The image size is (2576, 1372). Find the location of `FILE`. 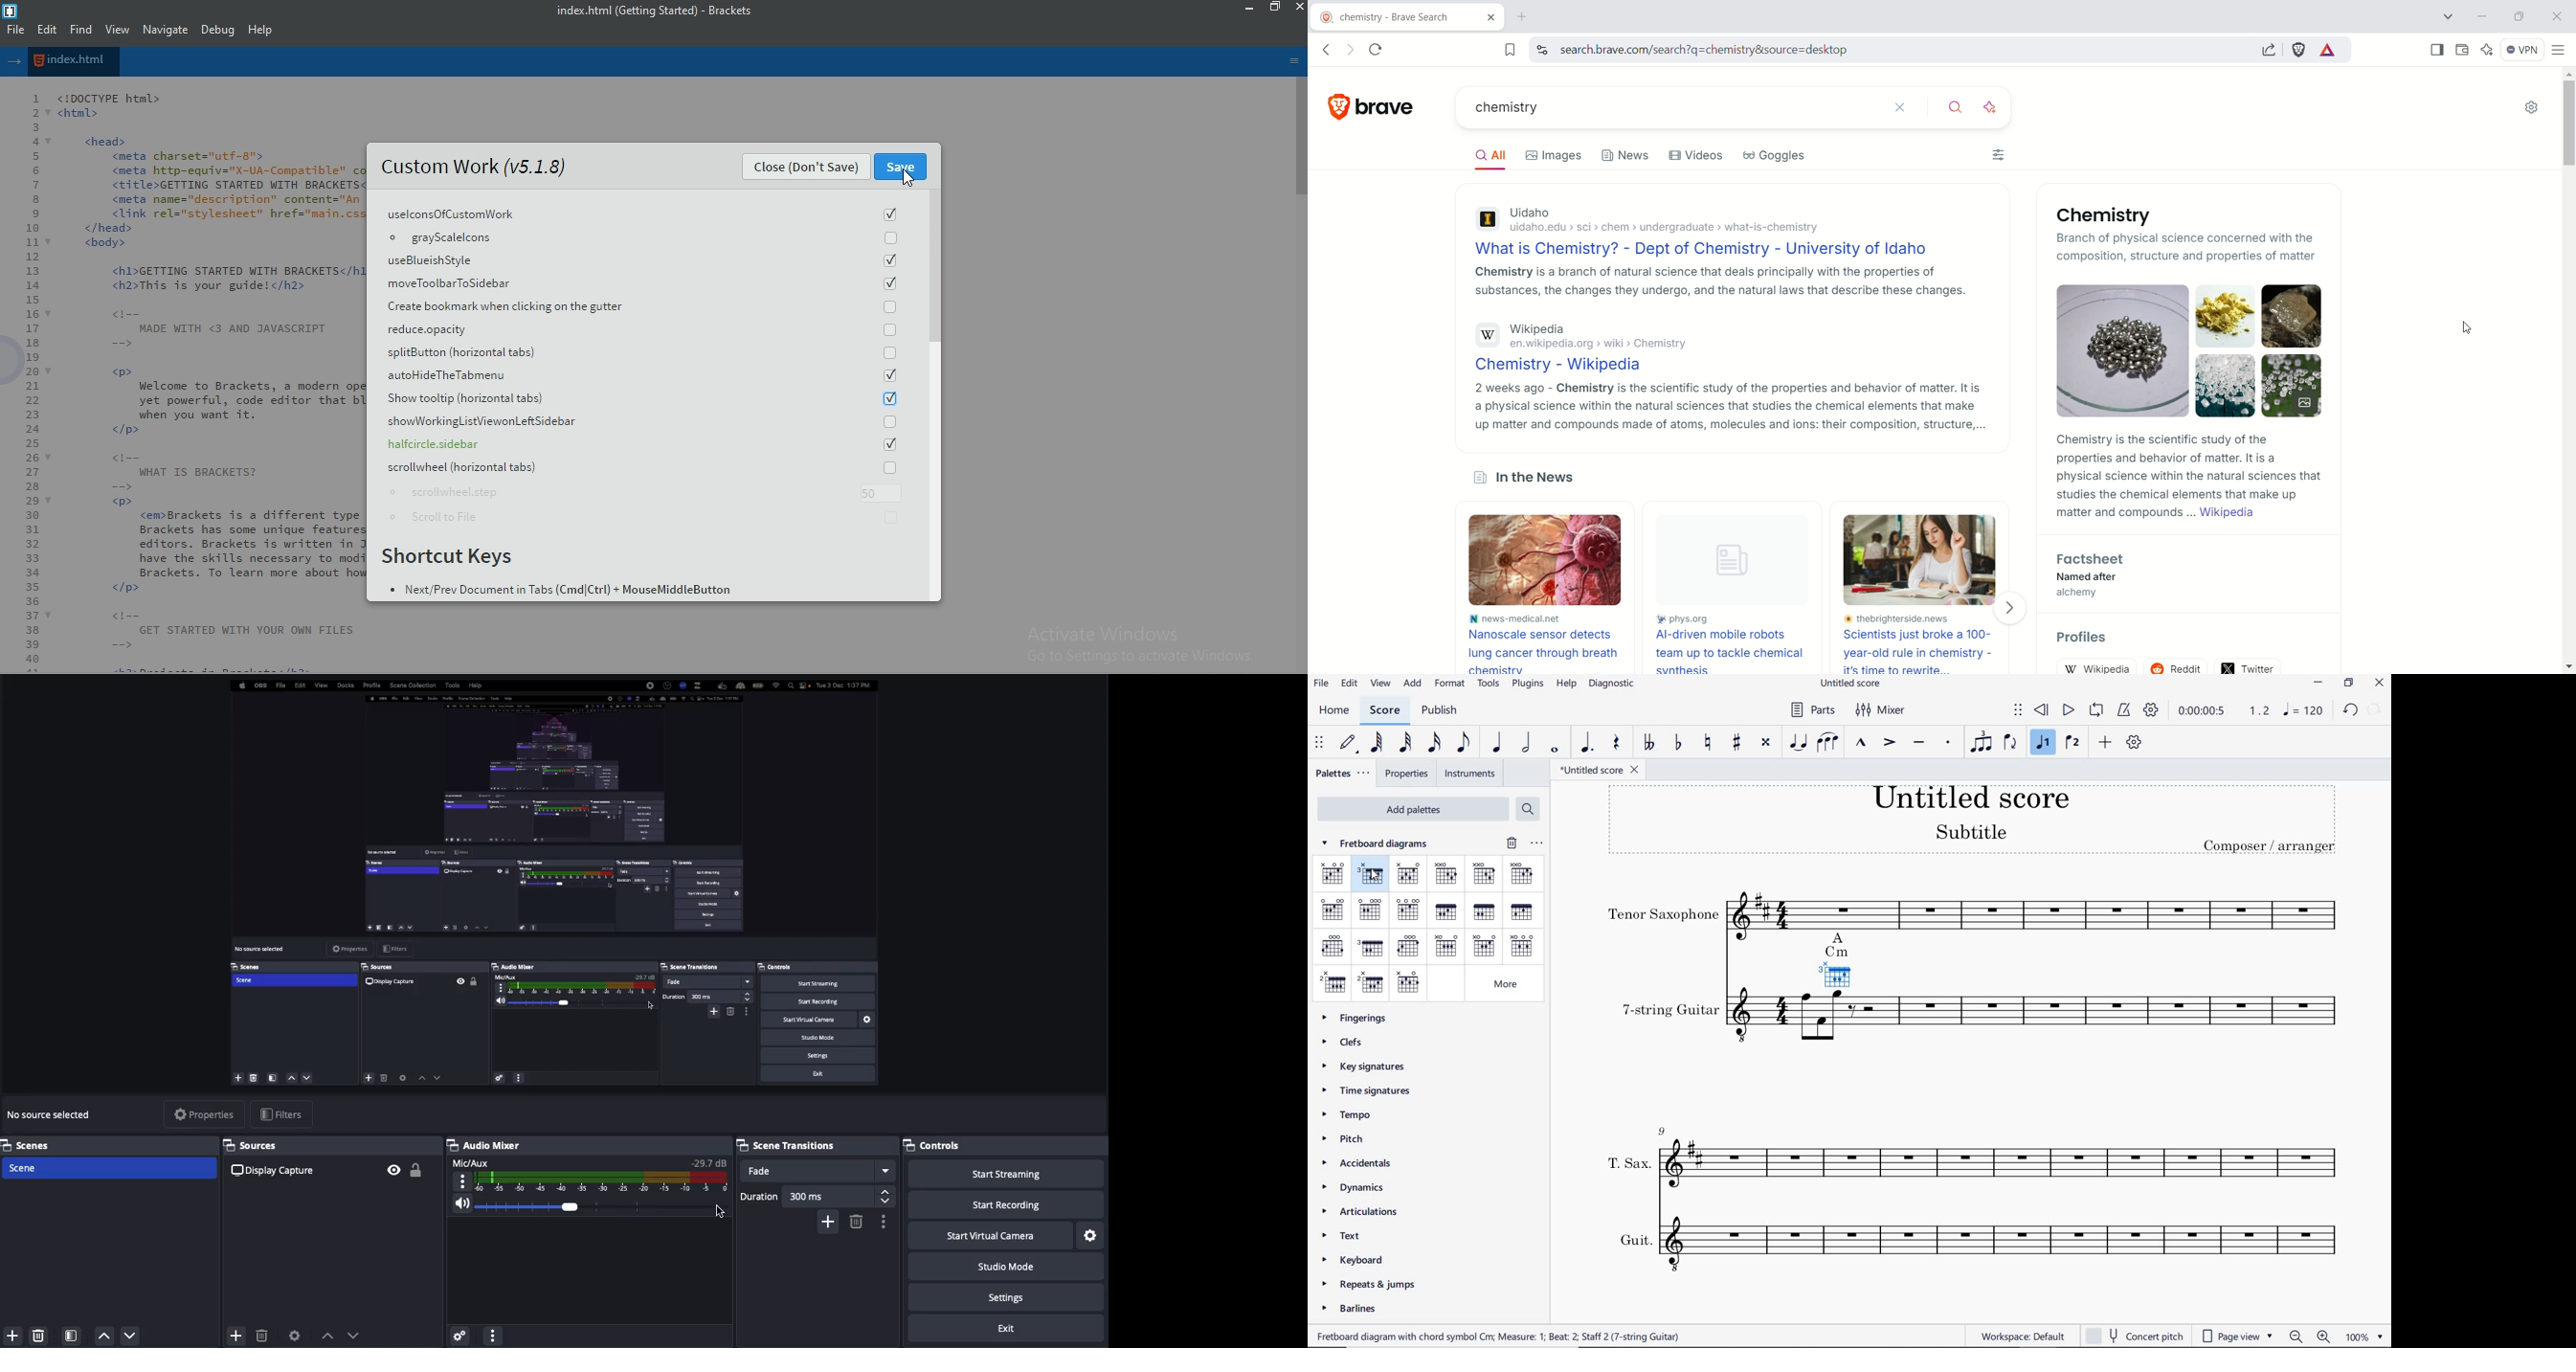

FILE is located at coordinates (1321, 684).